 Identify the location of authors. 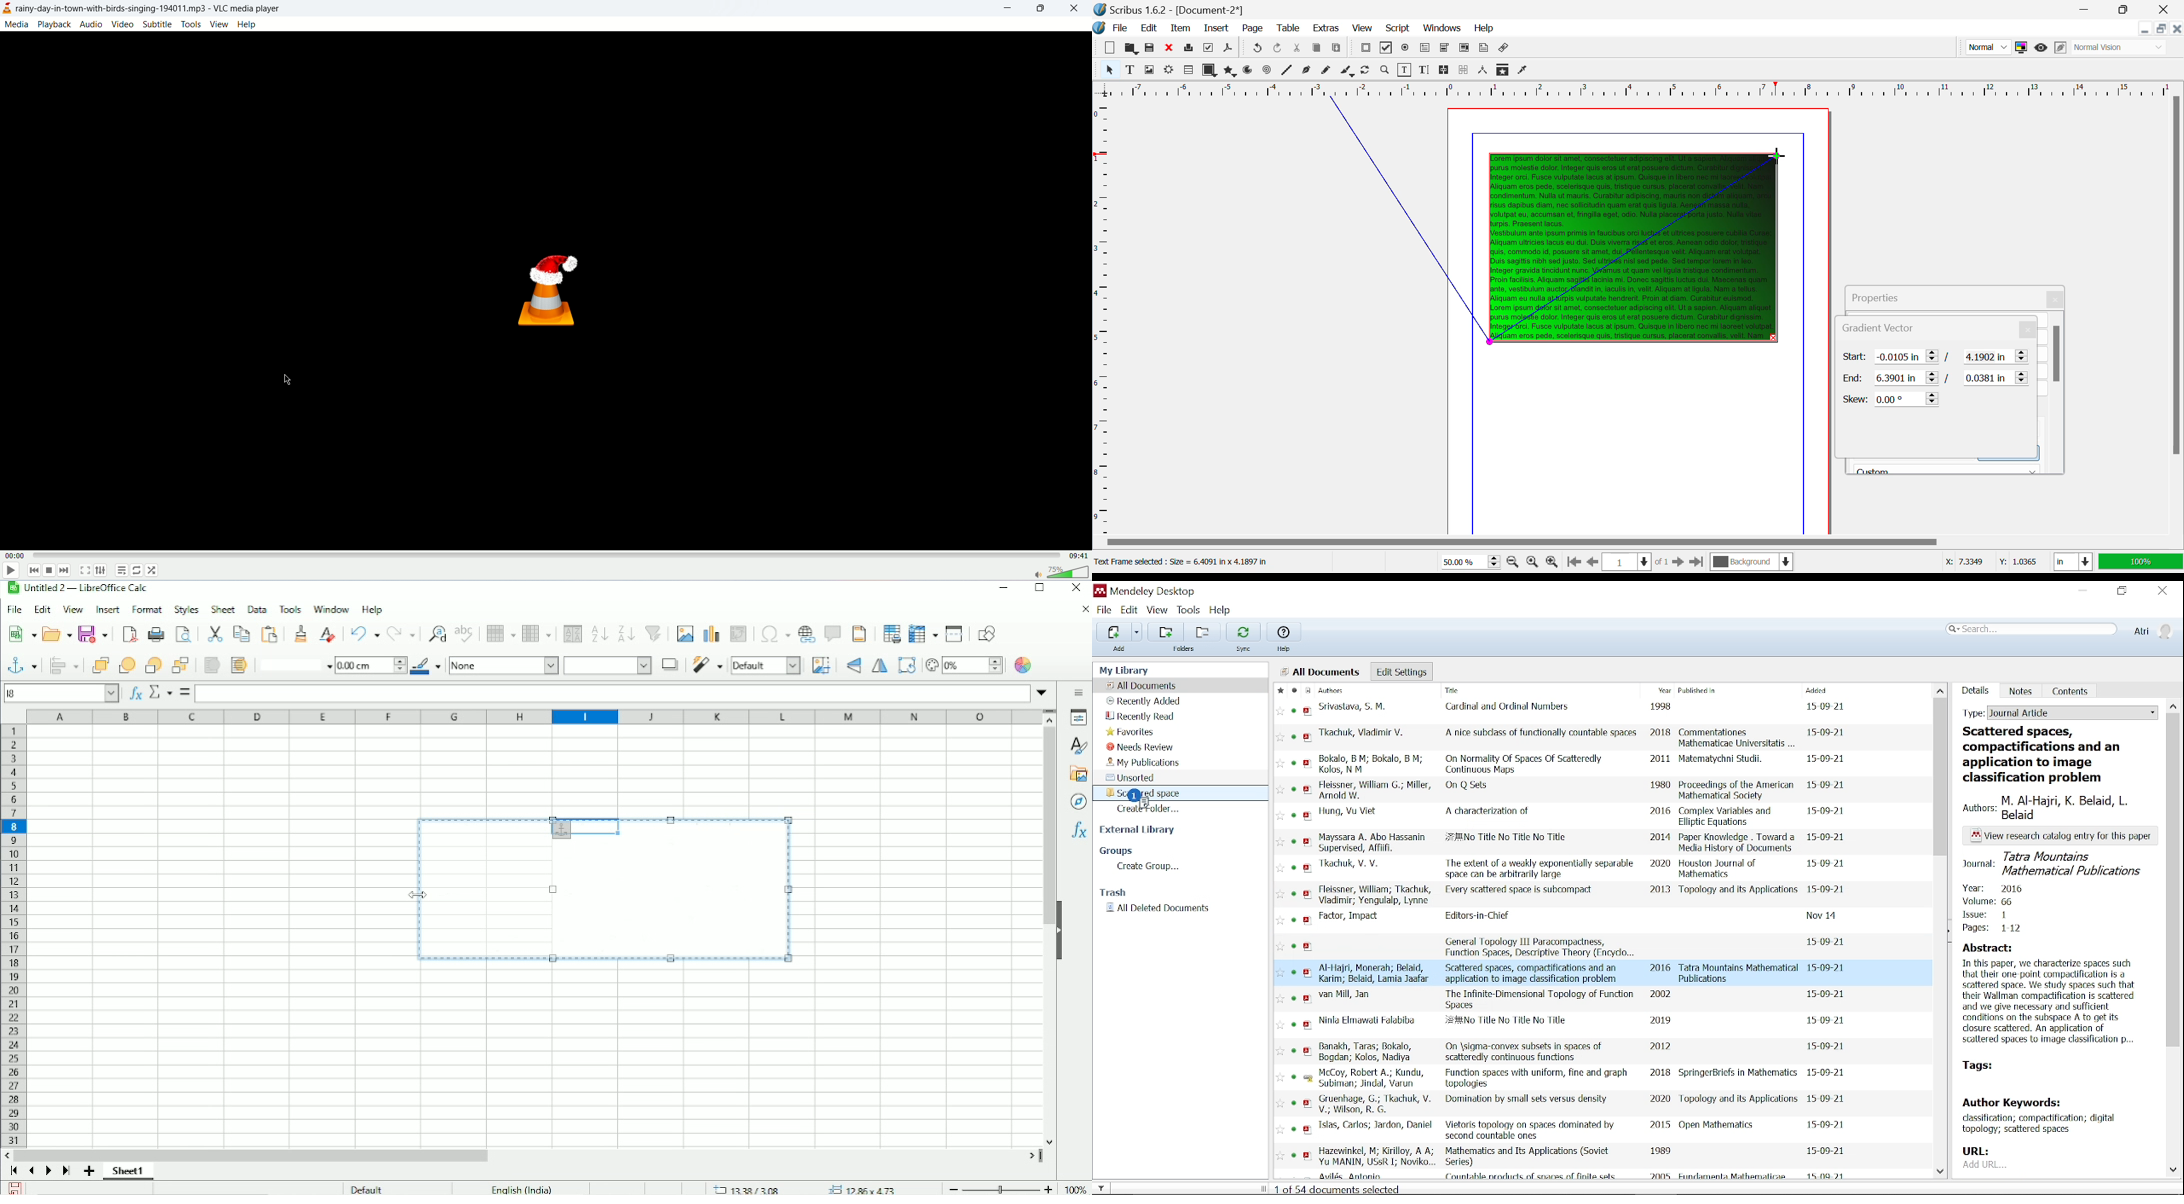
(2060, 808).